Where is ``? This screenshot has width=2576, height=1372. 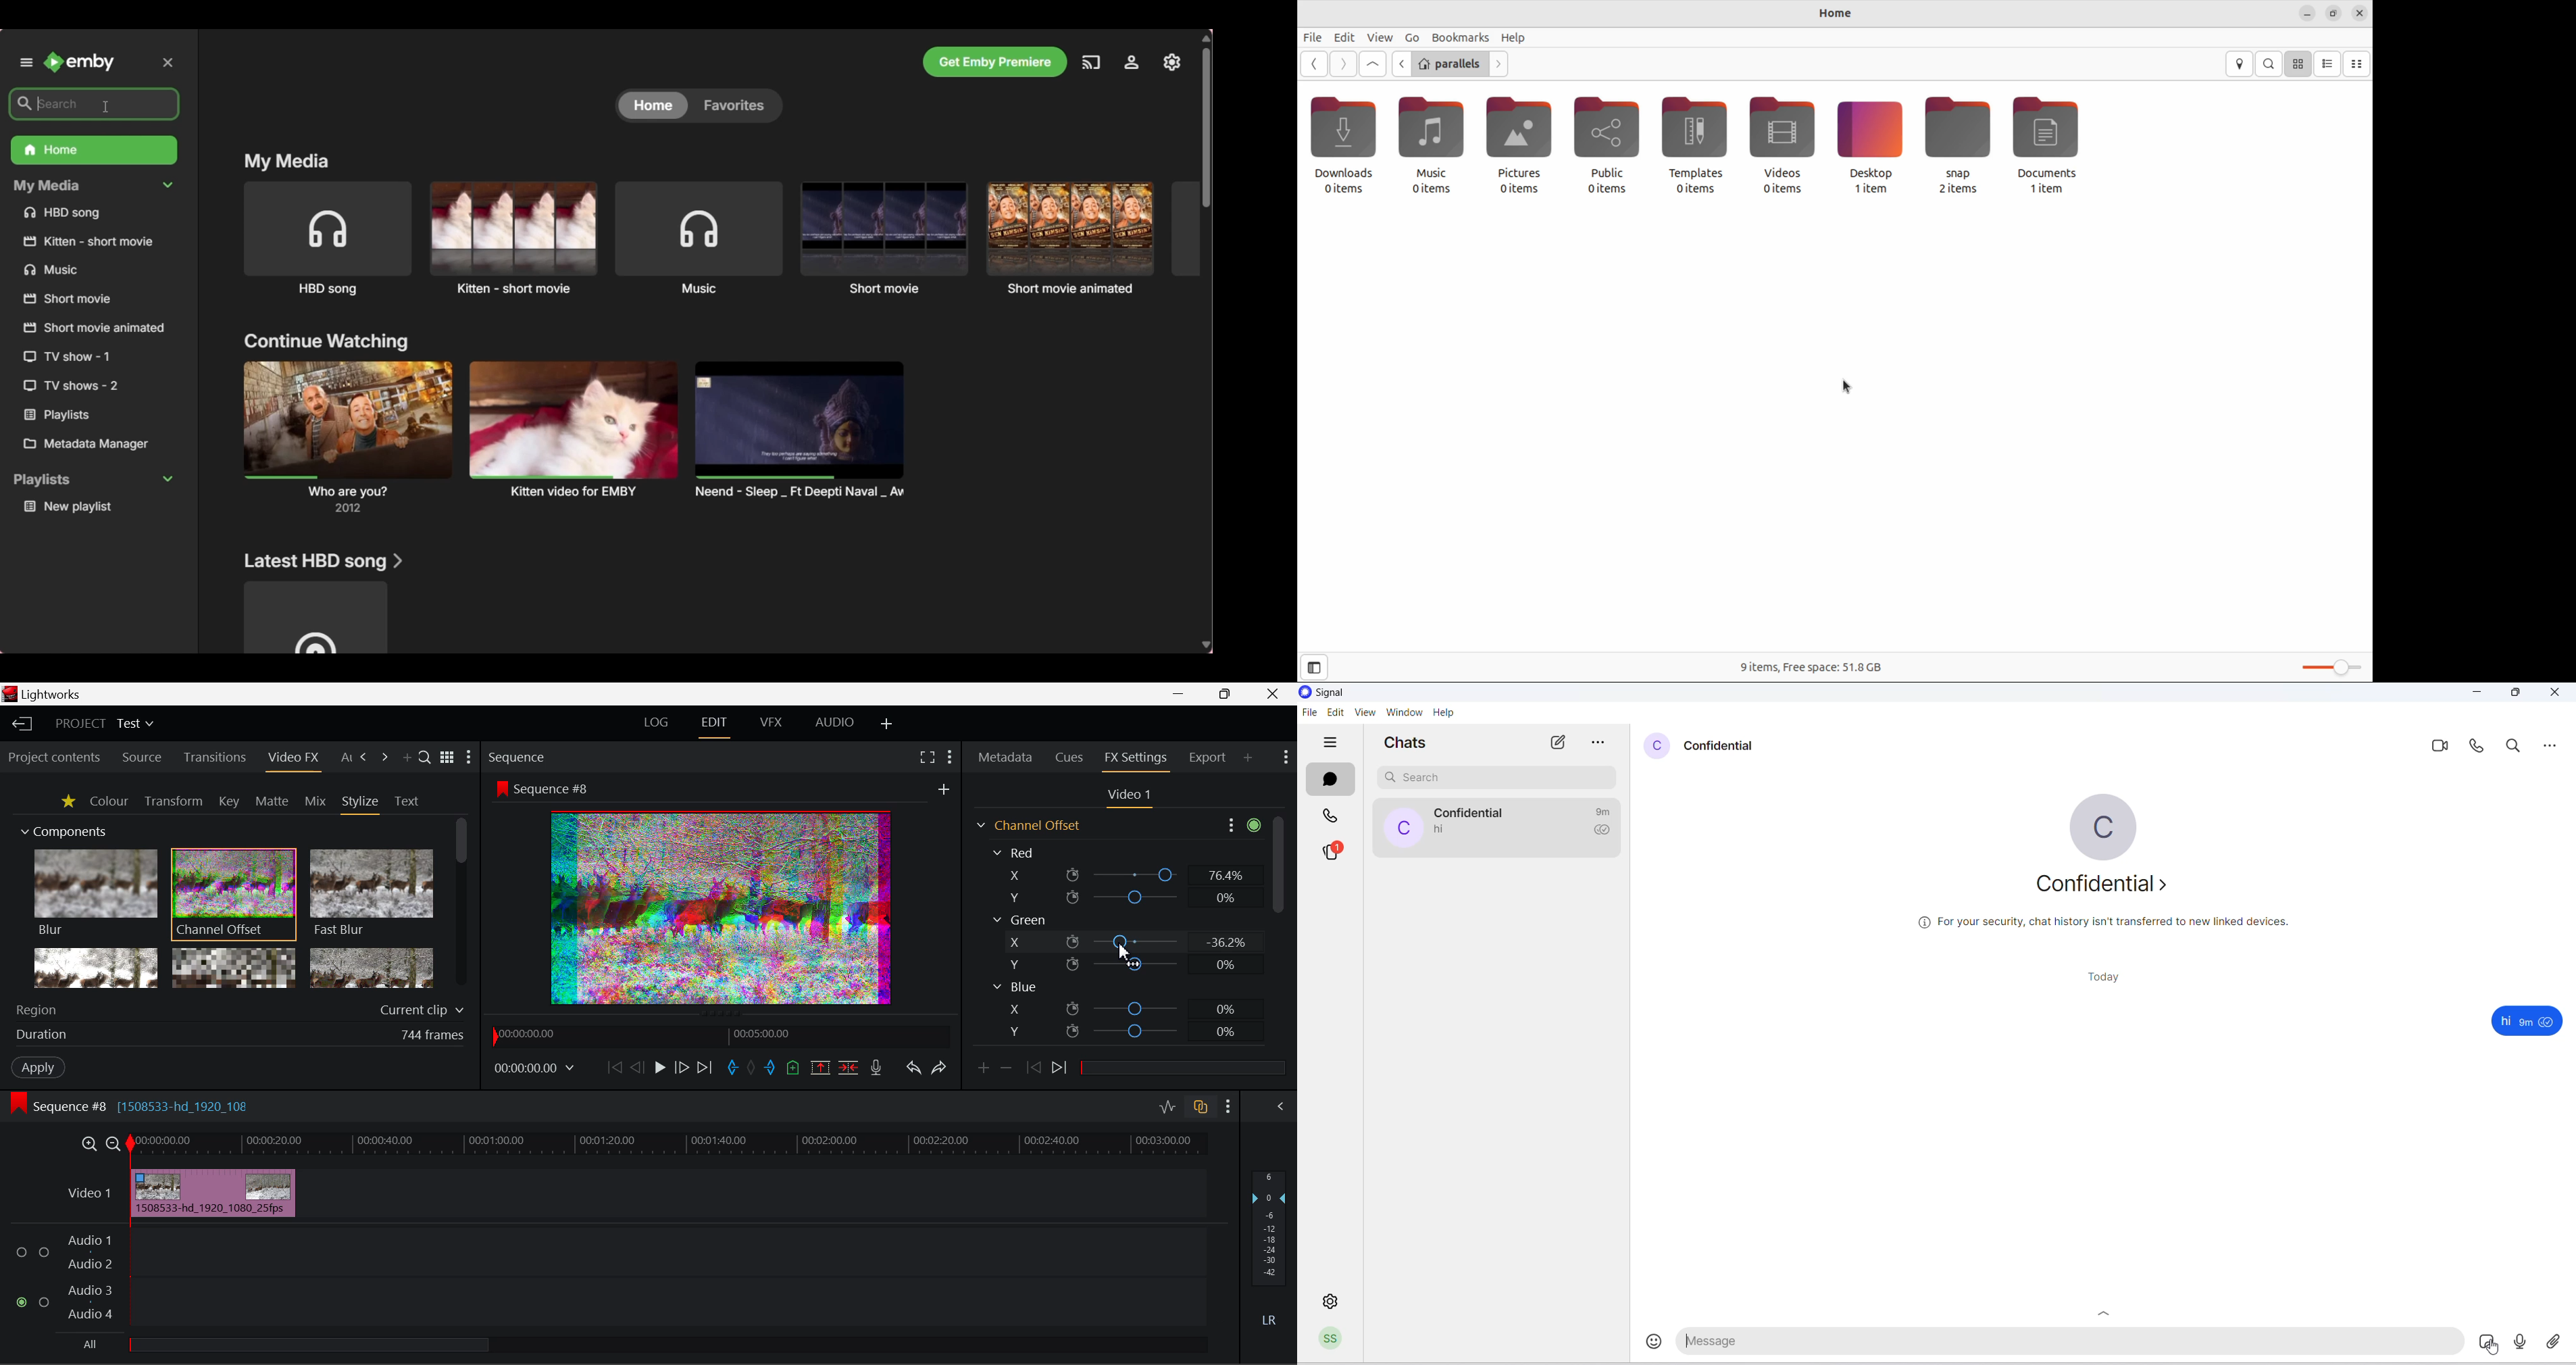
 is located at coordinates (94, 329).